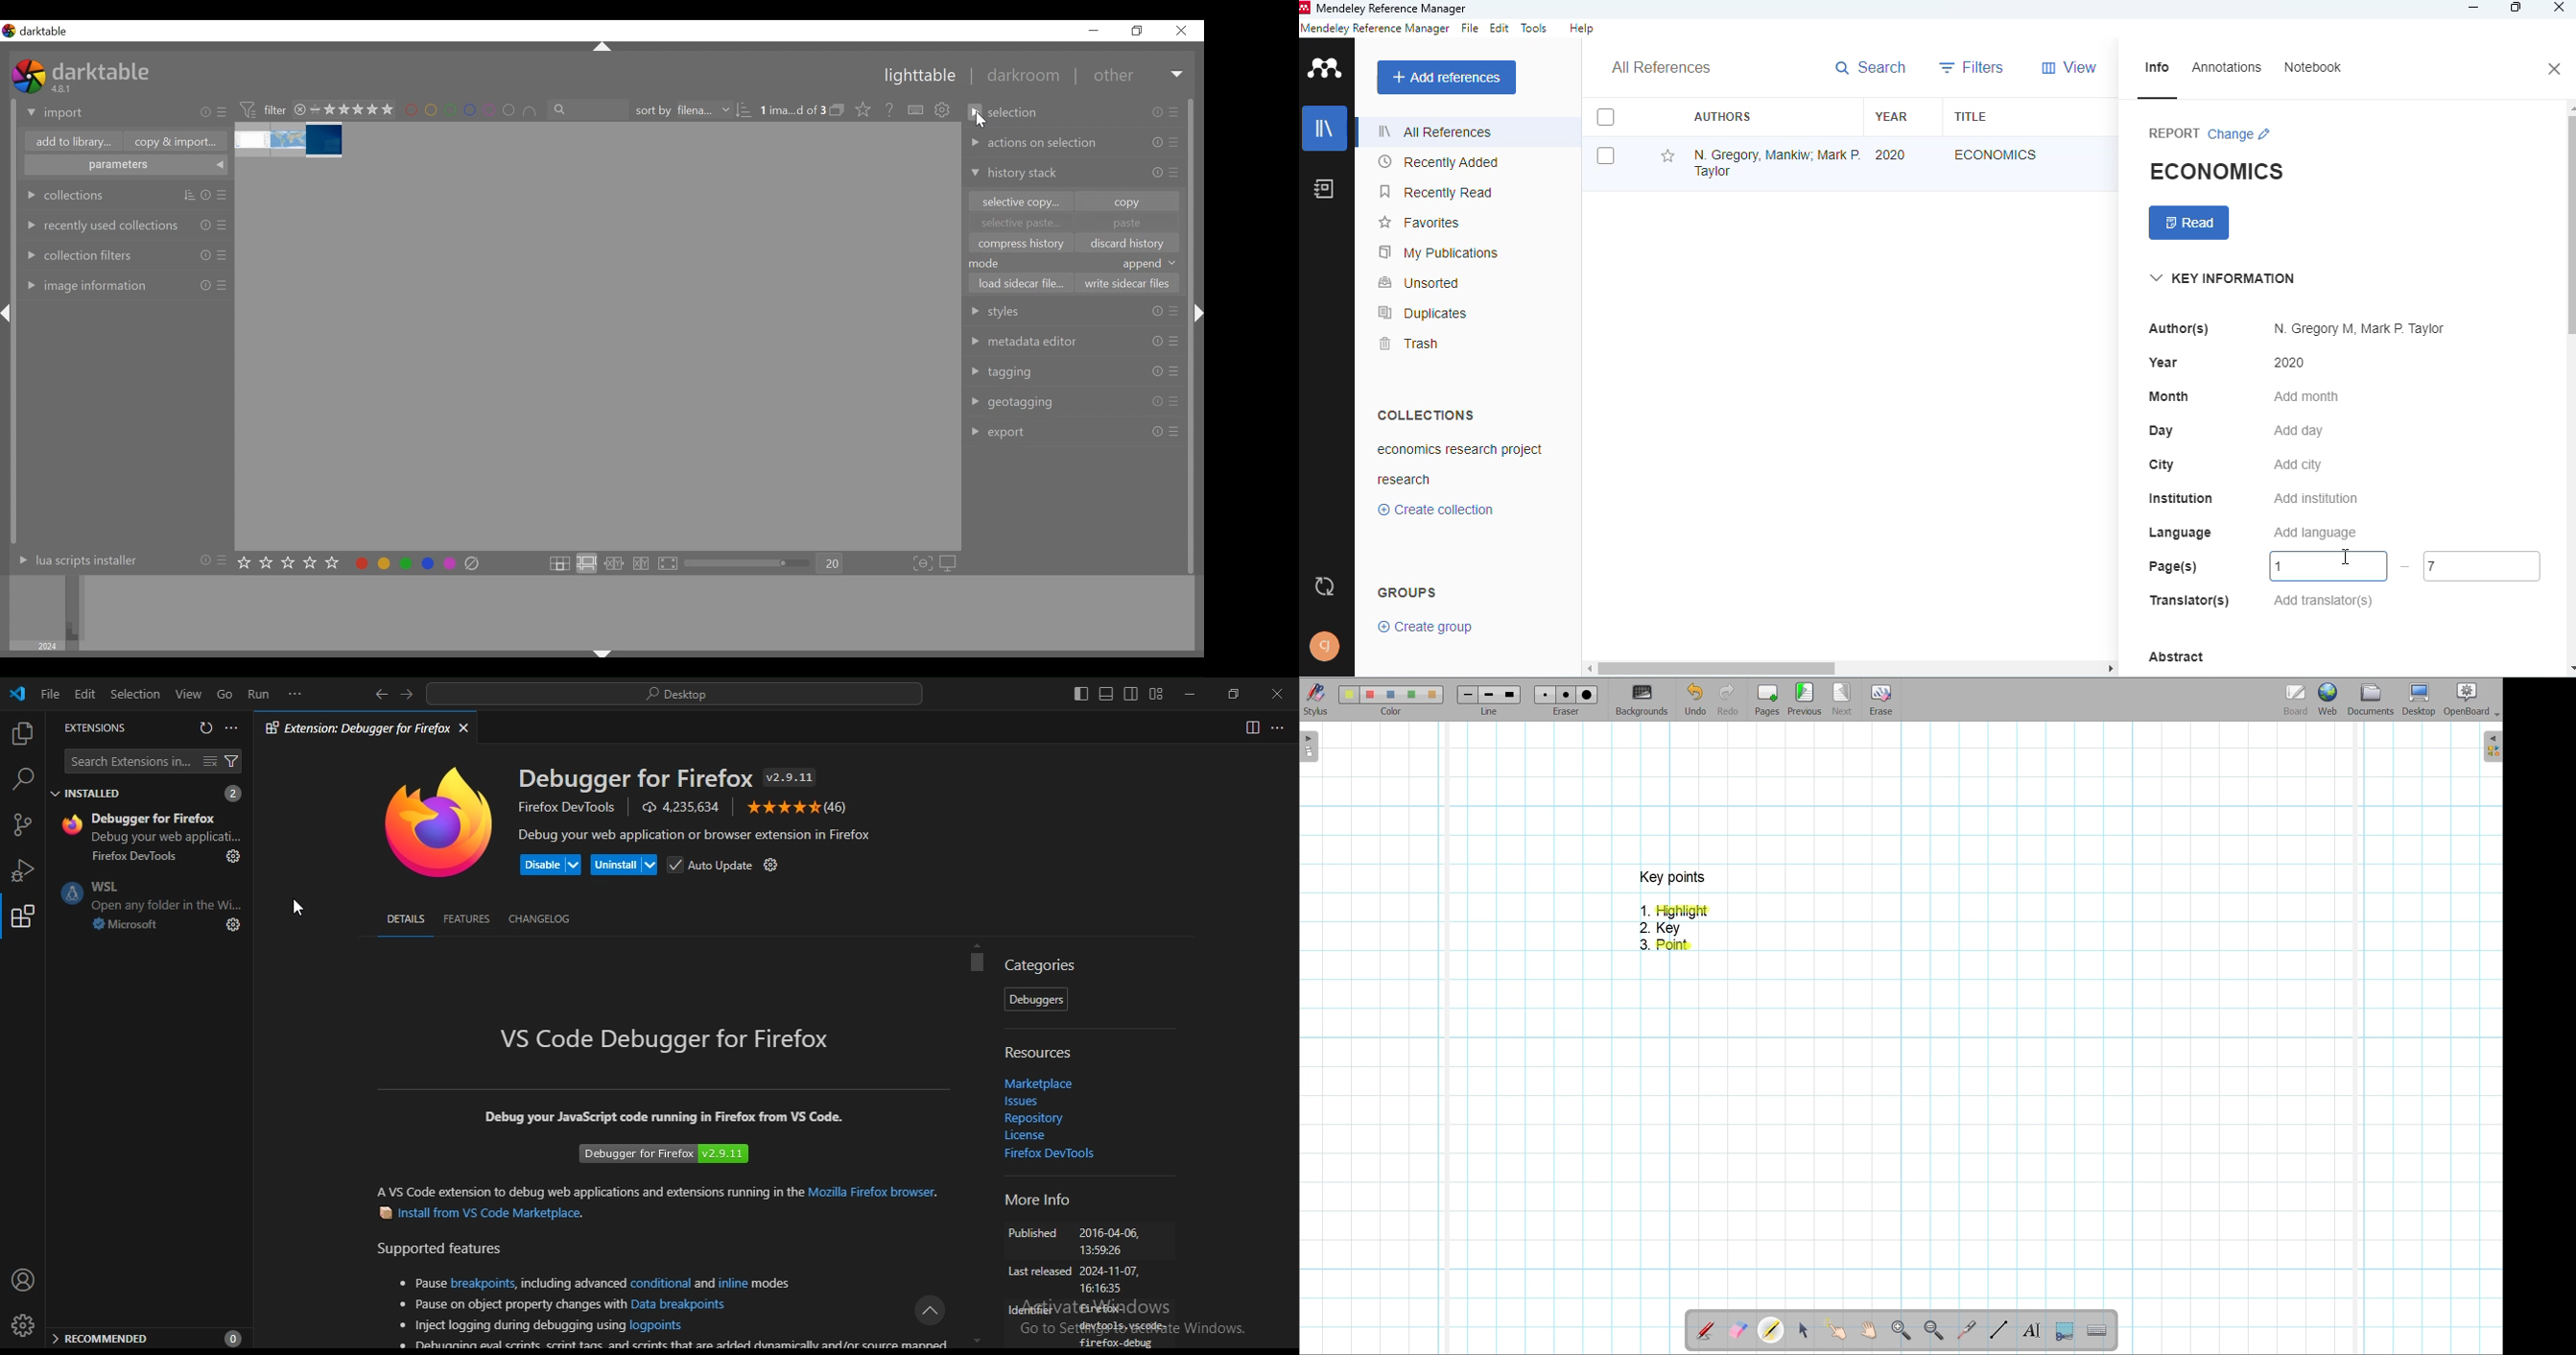 The width and height of the screenshot is (2576, 1372). Describe the element at coordinates (1436, 510) in the screenshot. I see `create collection` at that location.